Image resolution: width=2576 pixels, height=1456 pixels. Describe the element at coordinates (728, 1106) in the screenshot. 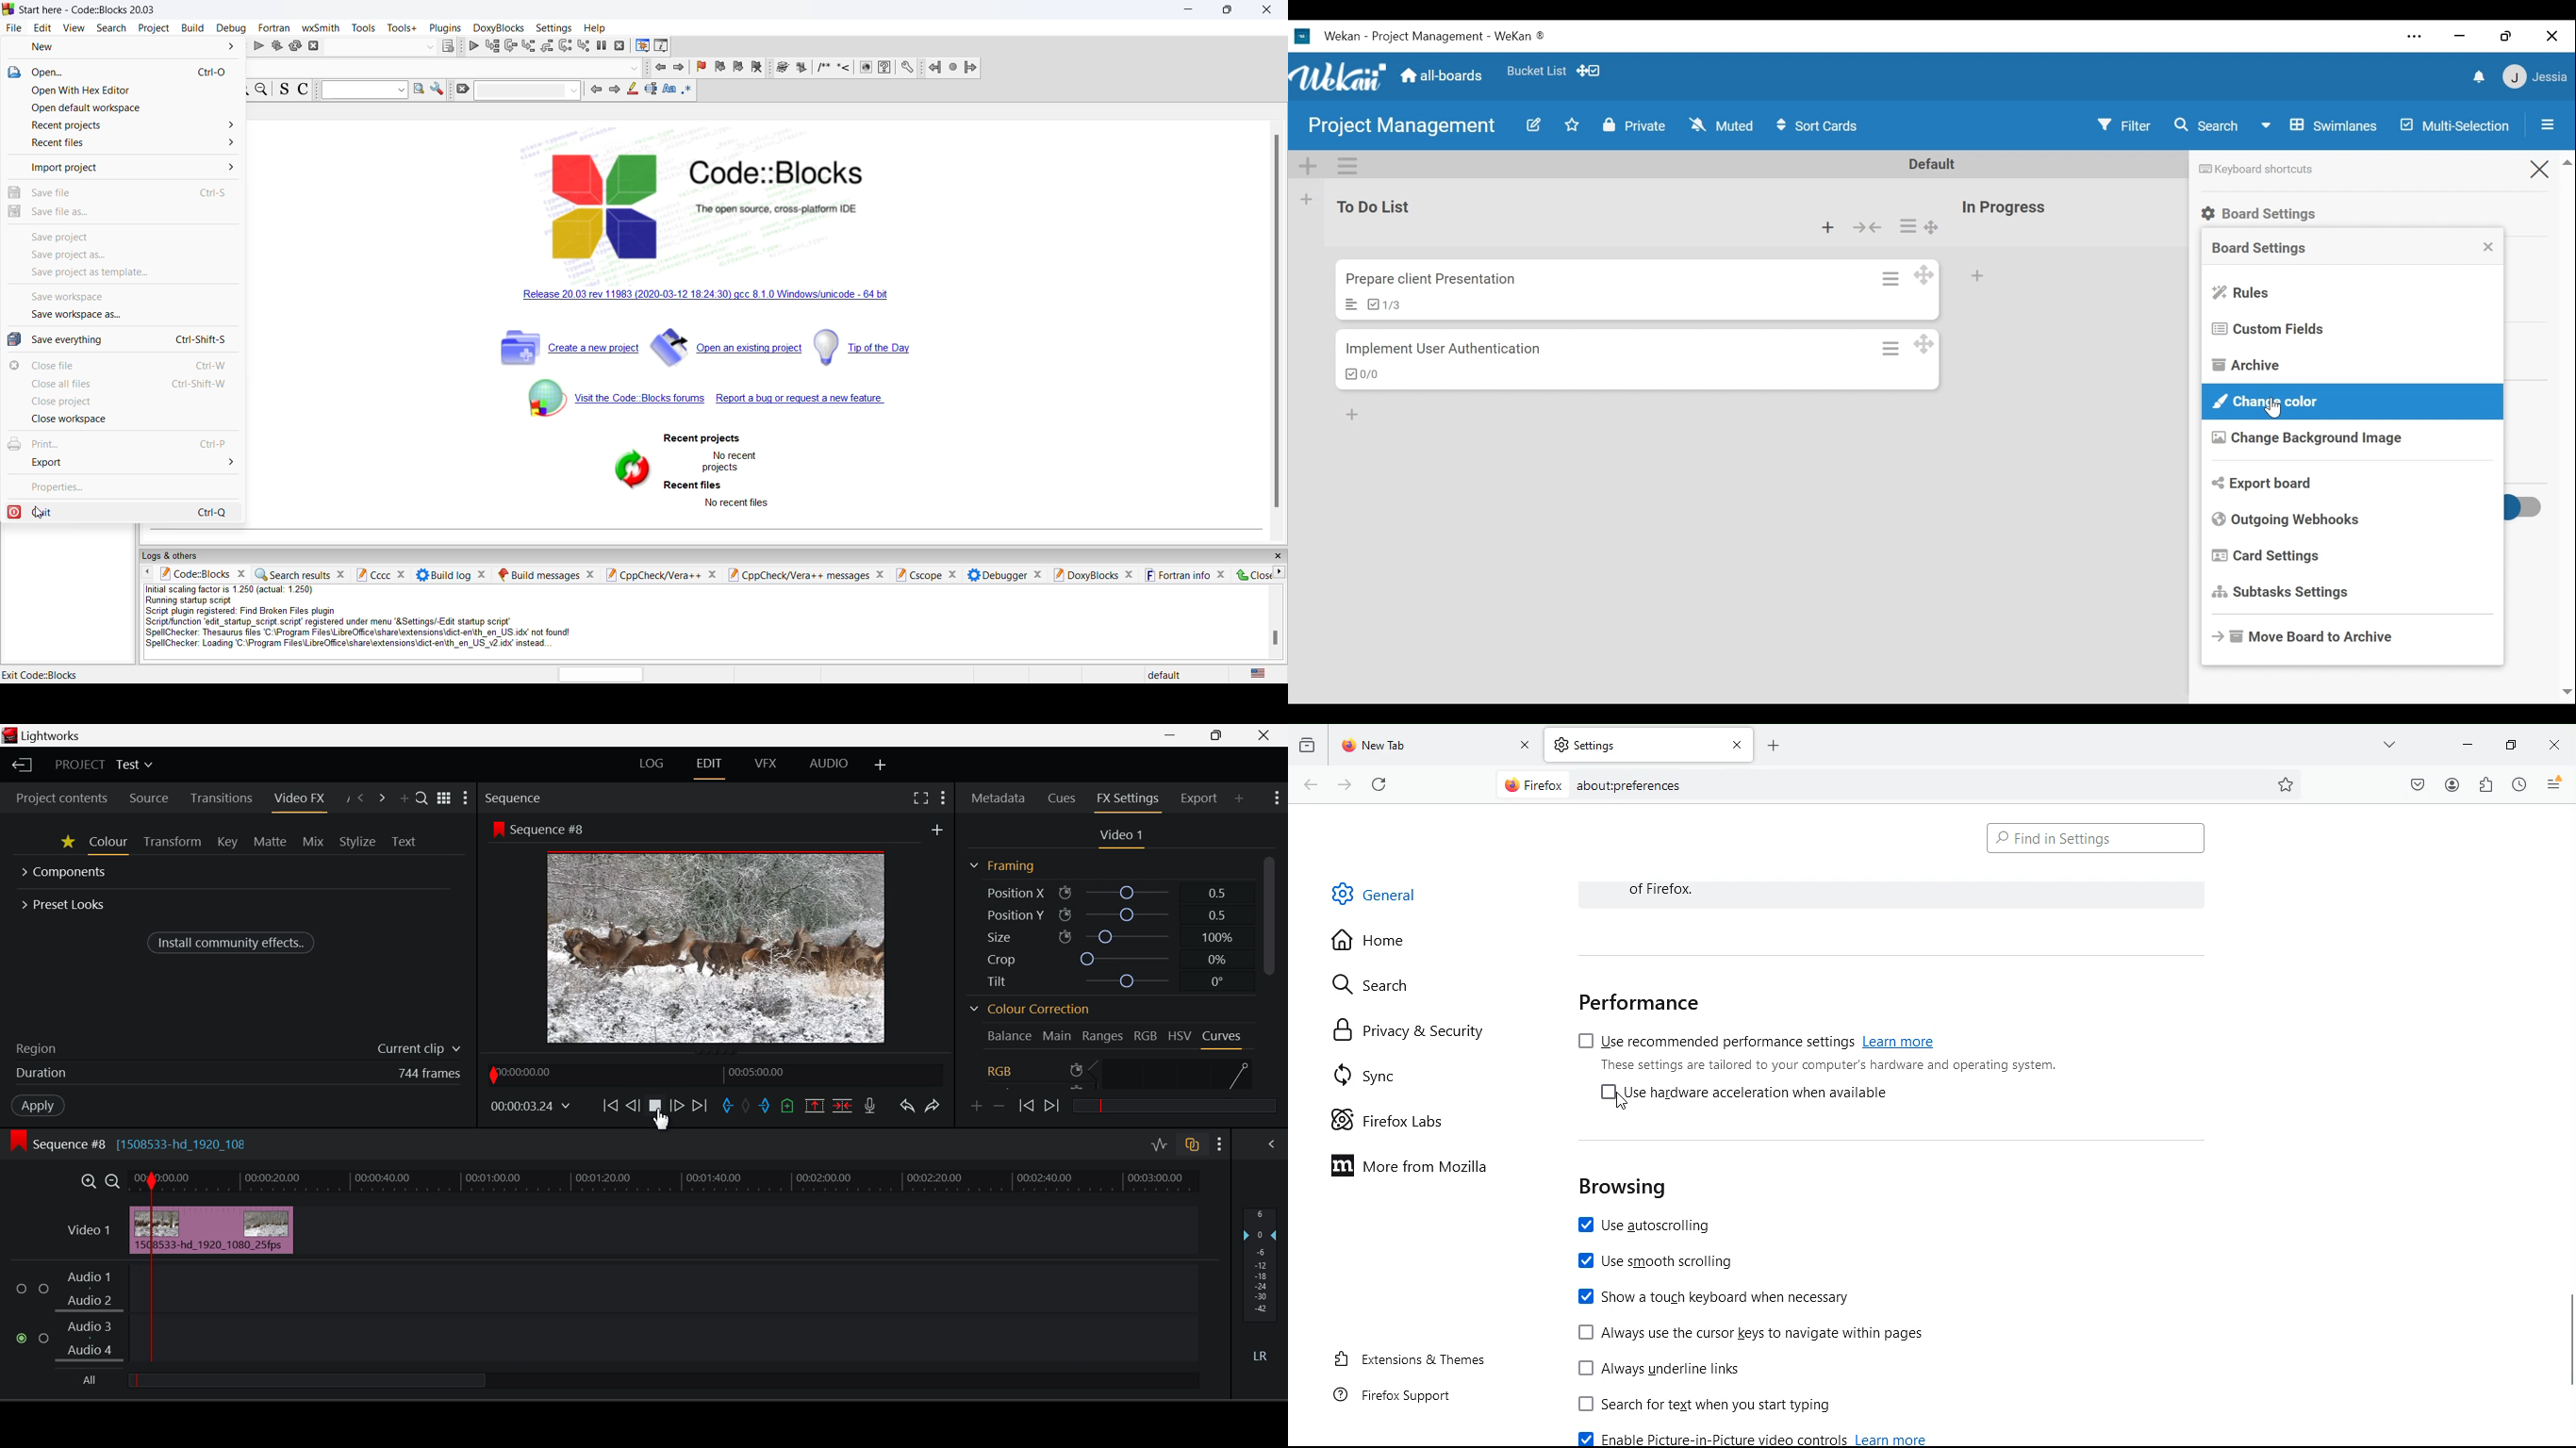

I see `Mark In` at that location.